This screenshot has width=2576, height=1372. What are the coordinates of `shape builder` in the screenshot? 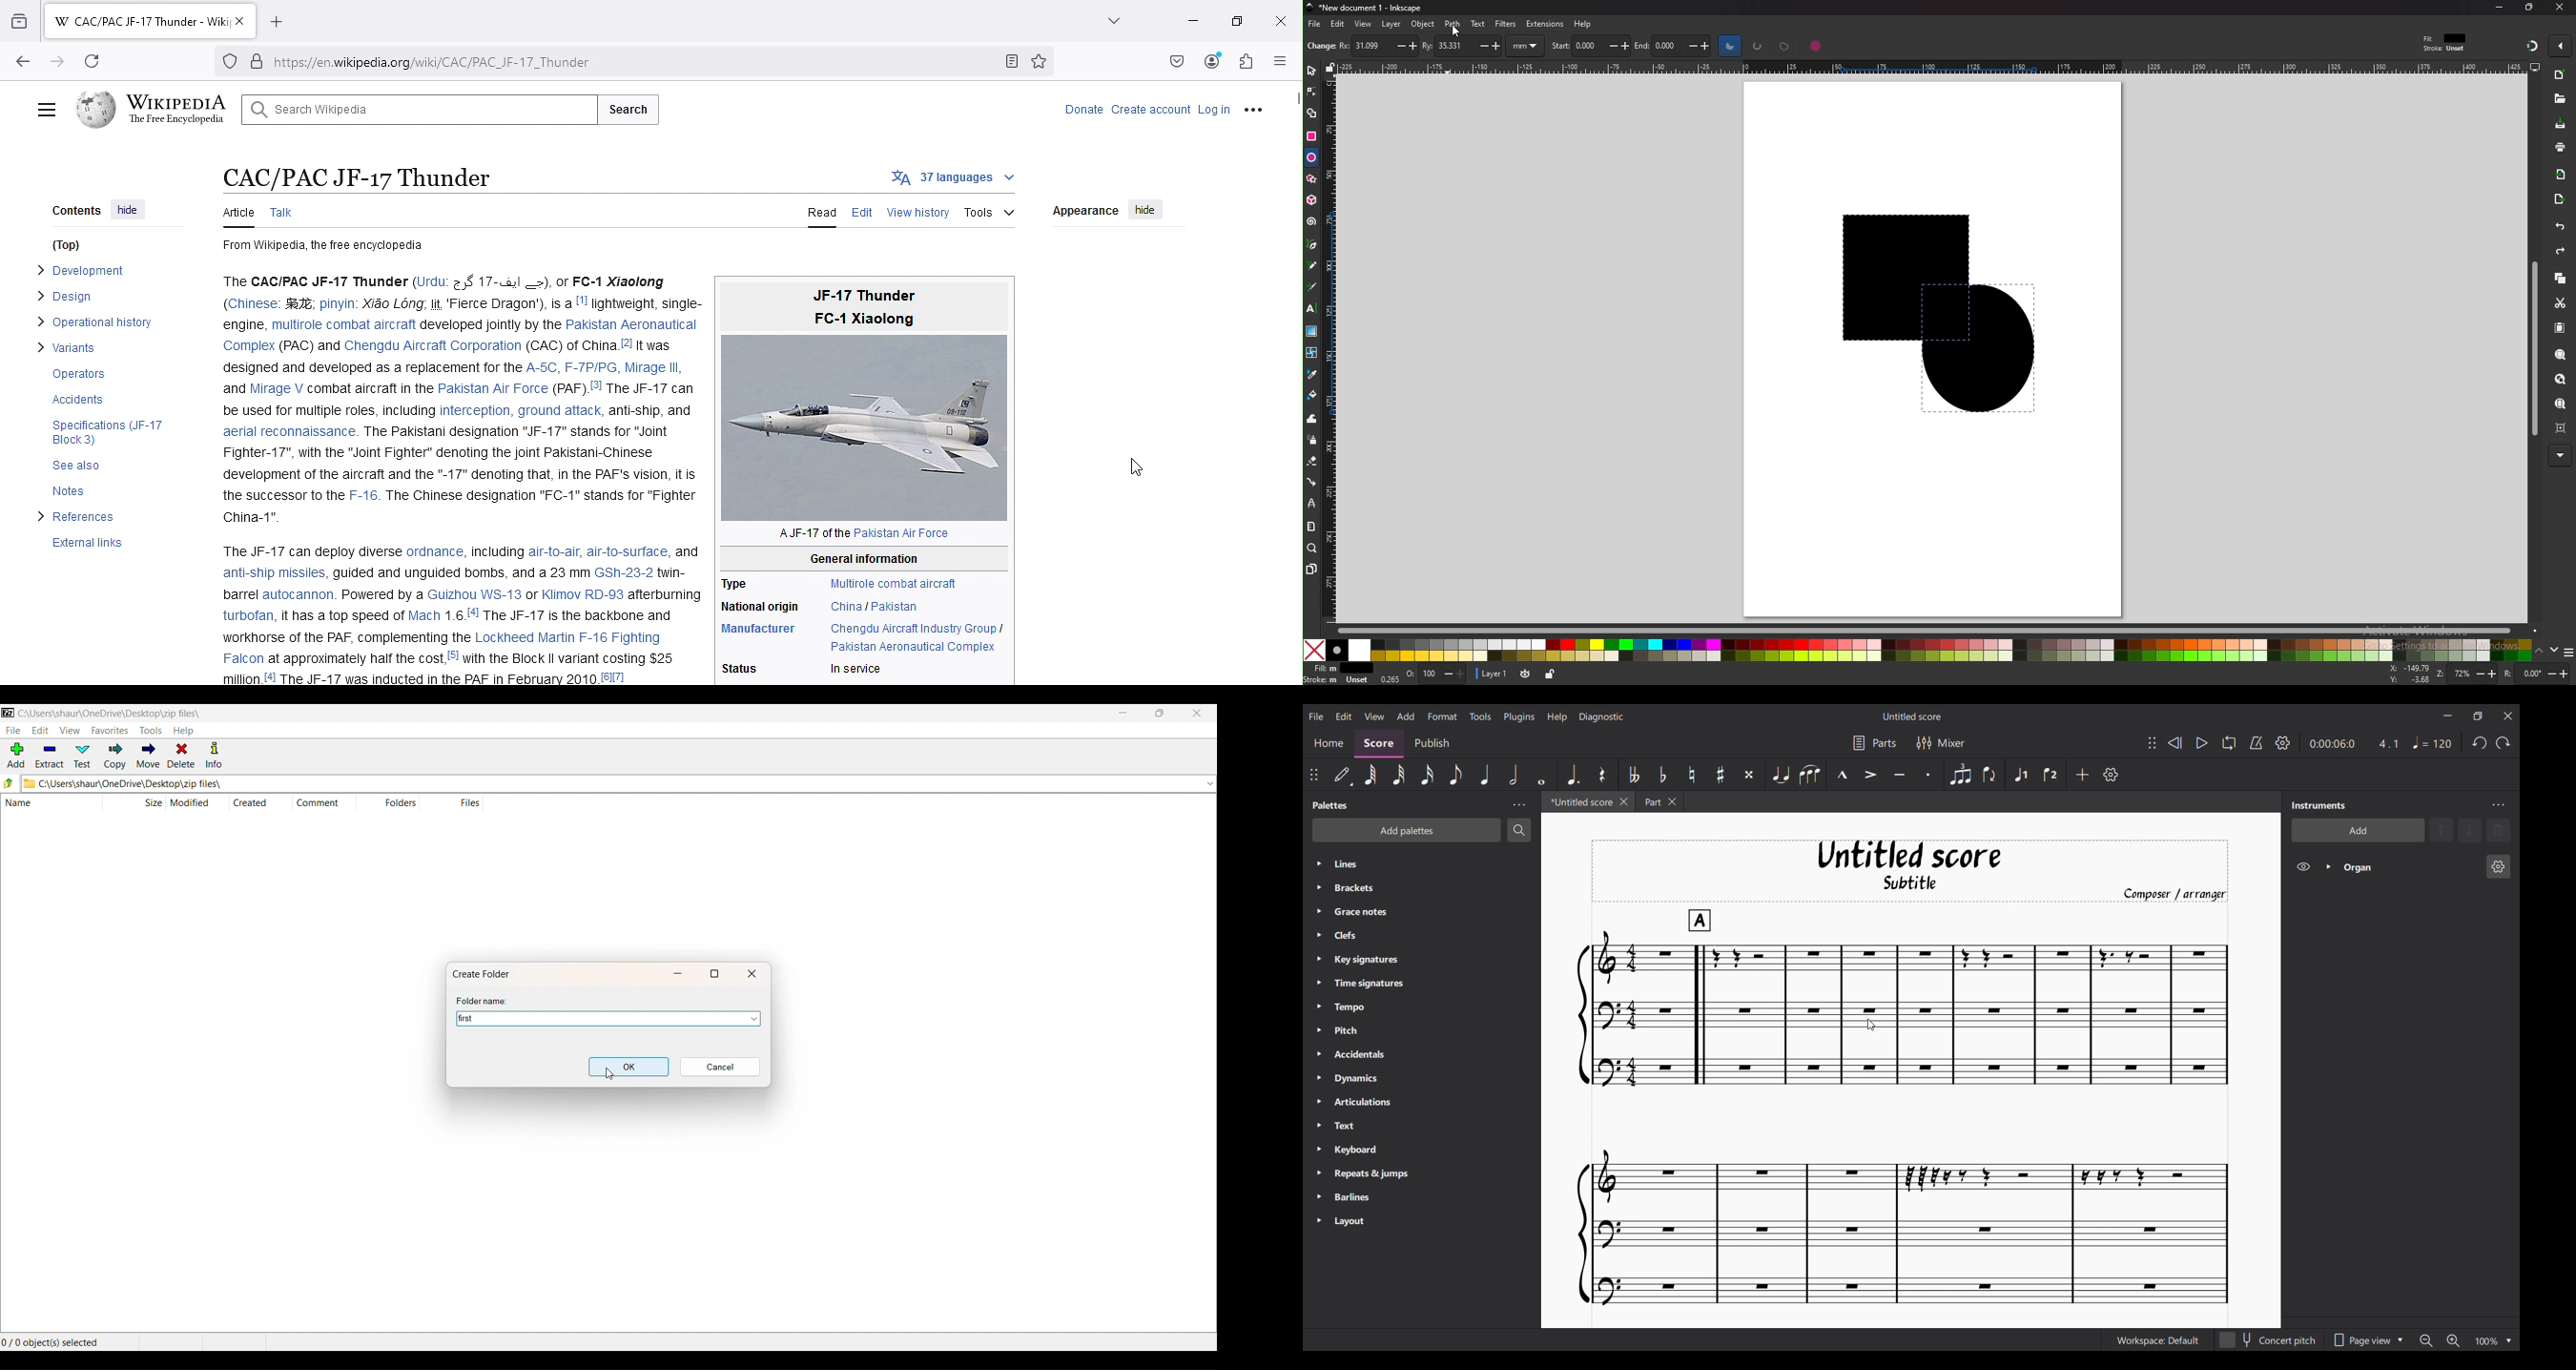 It's located at (1311, 114).